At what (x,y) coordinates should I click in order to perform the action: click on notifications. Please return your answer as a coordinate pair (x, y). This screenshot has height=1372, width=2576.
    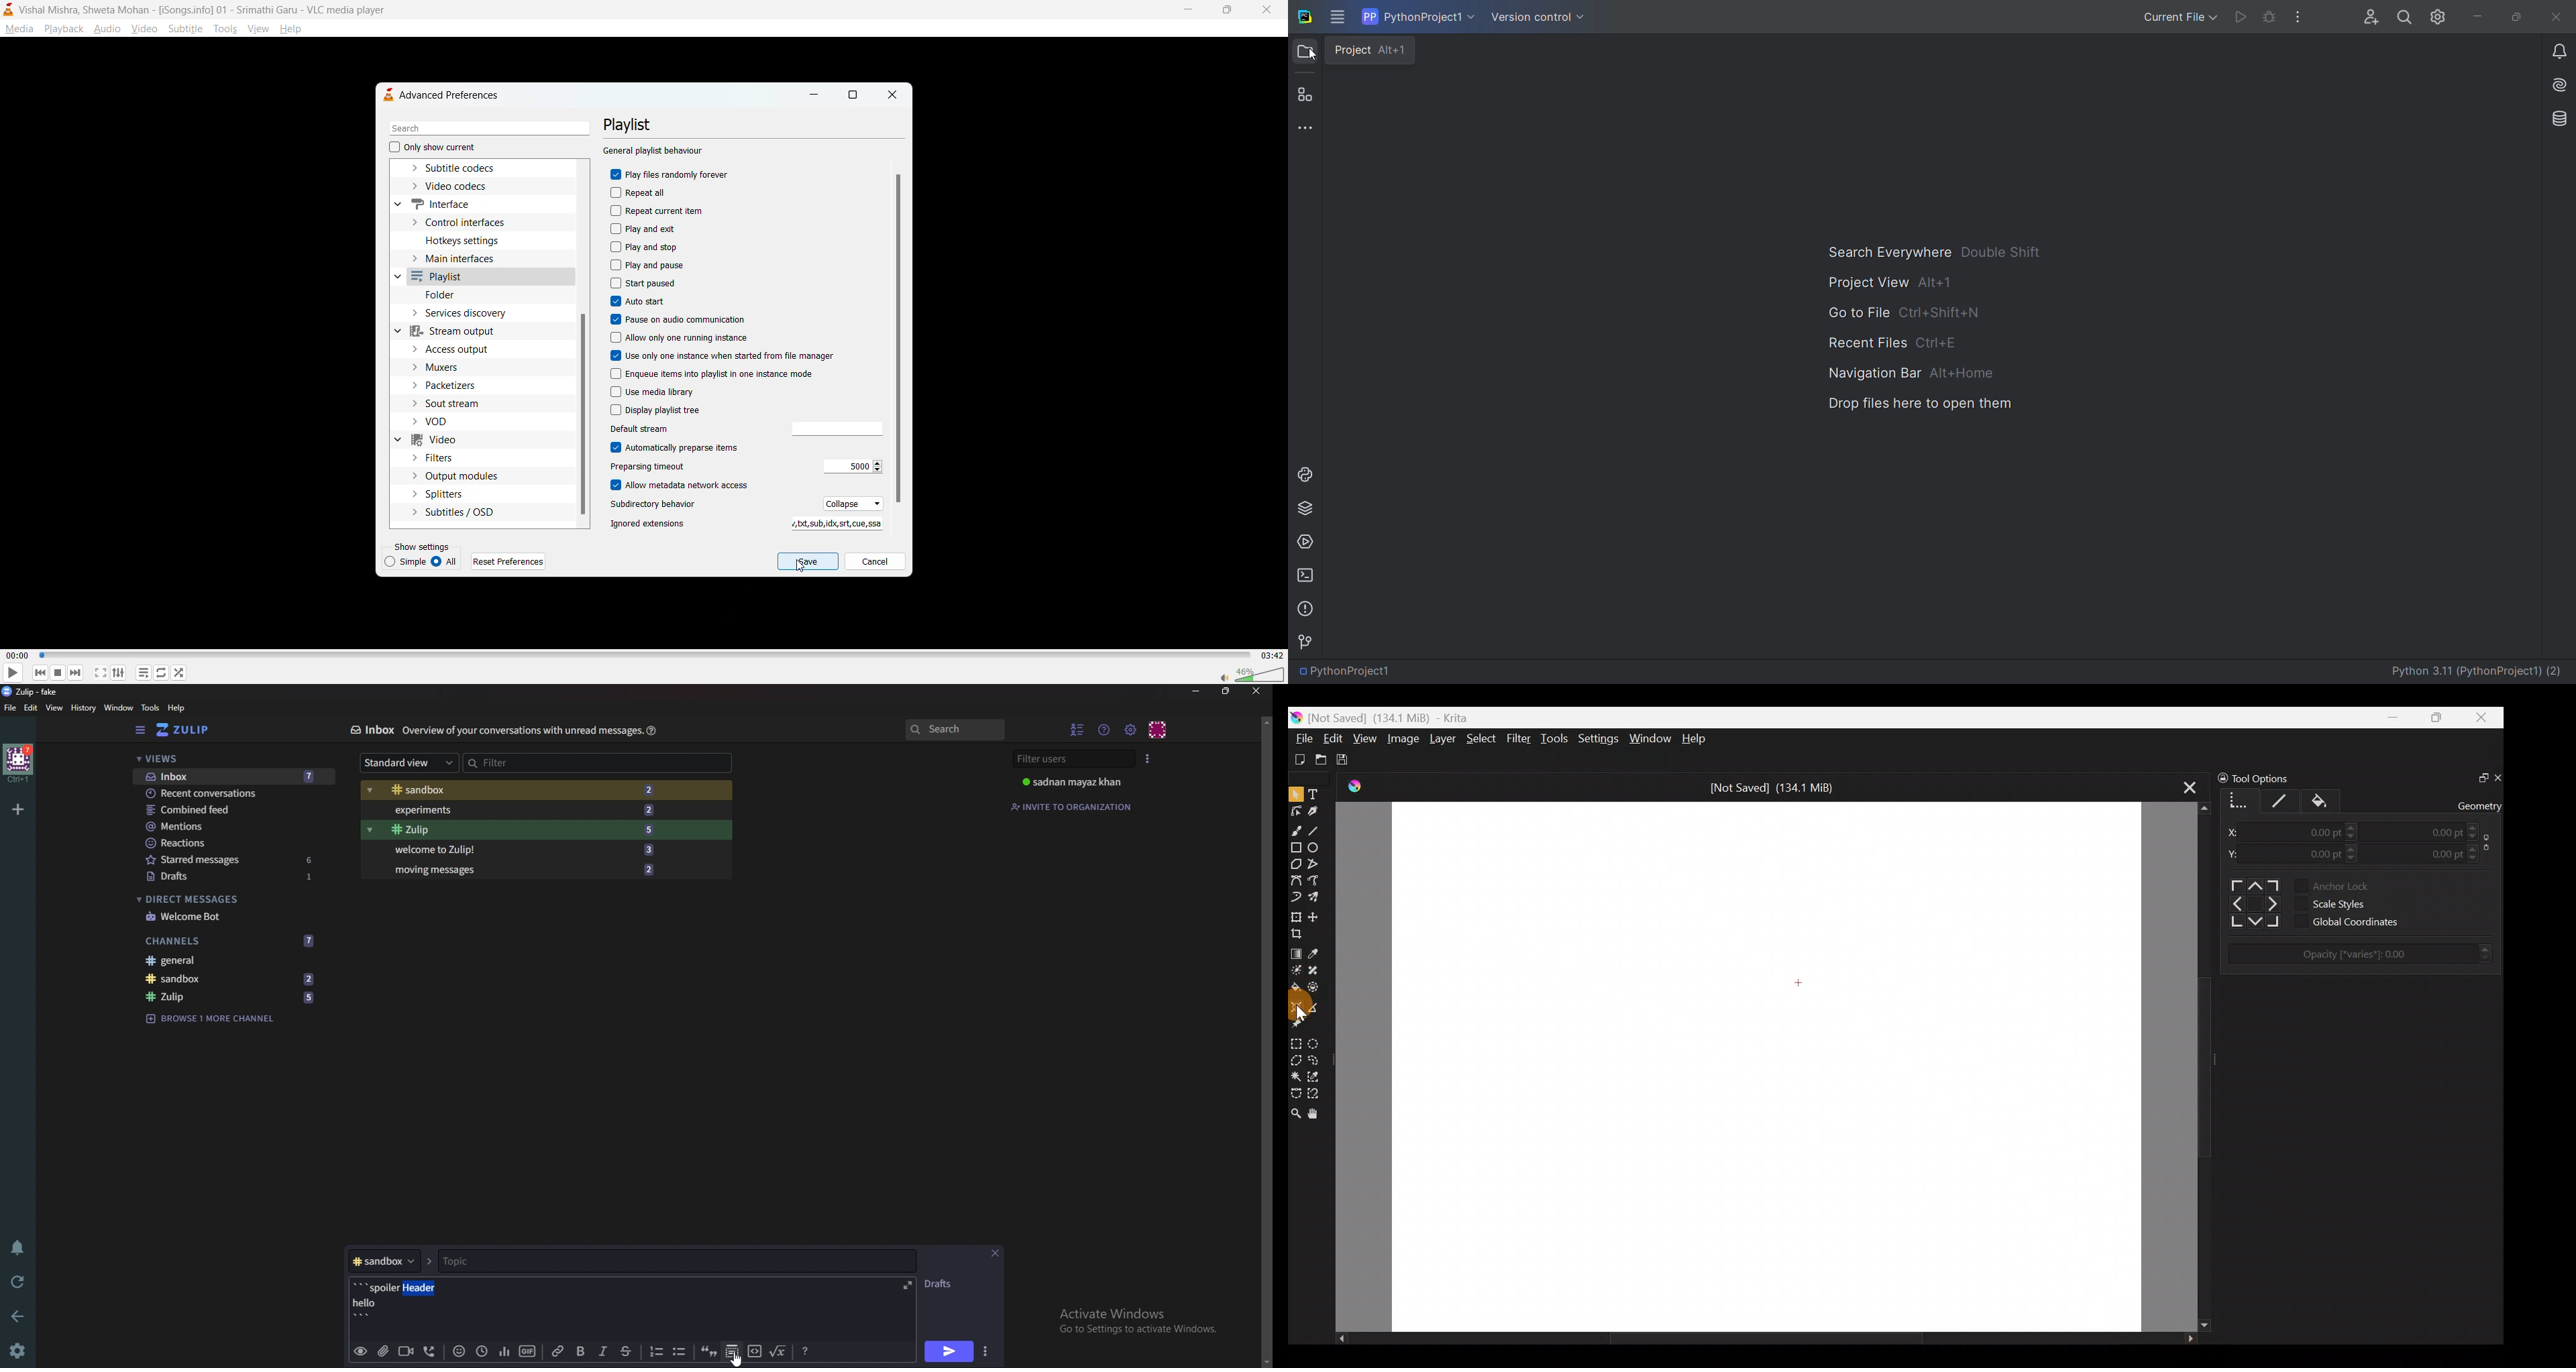
    Looking at the image, I should click on (2552, 51).